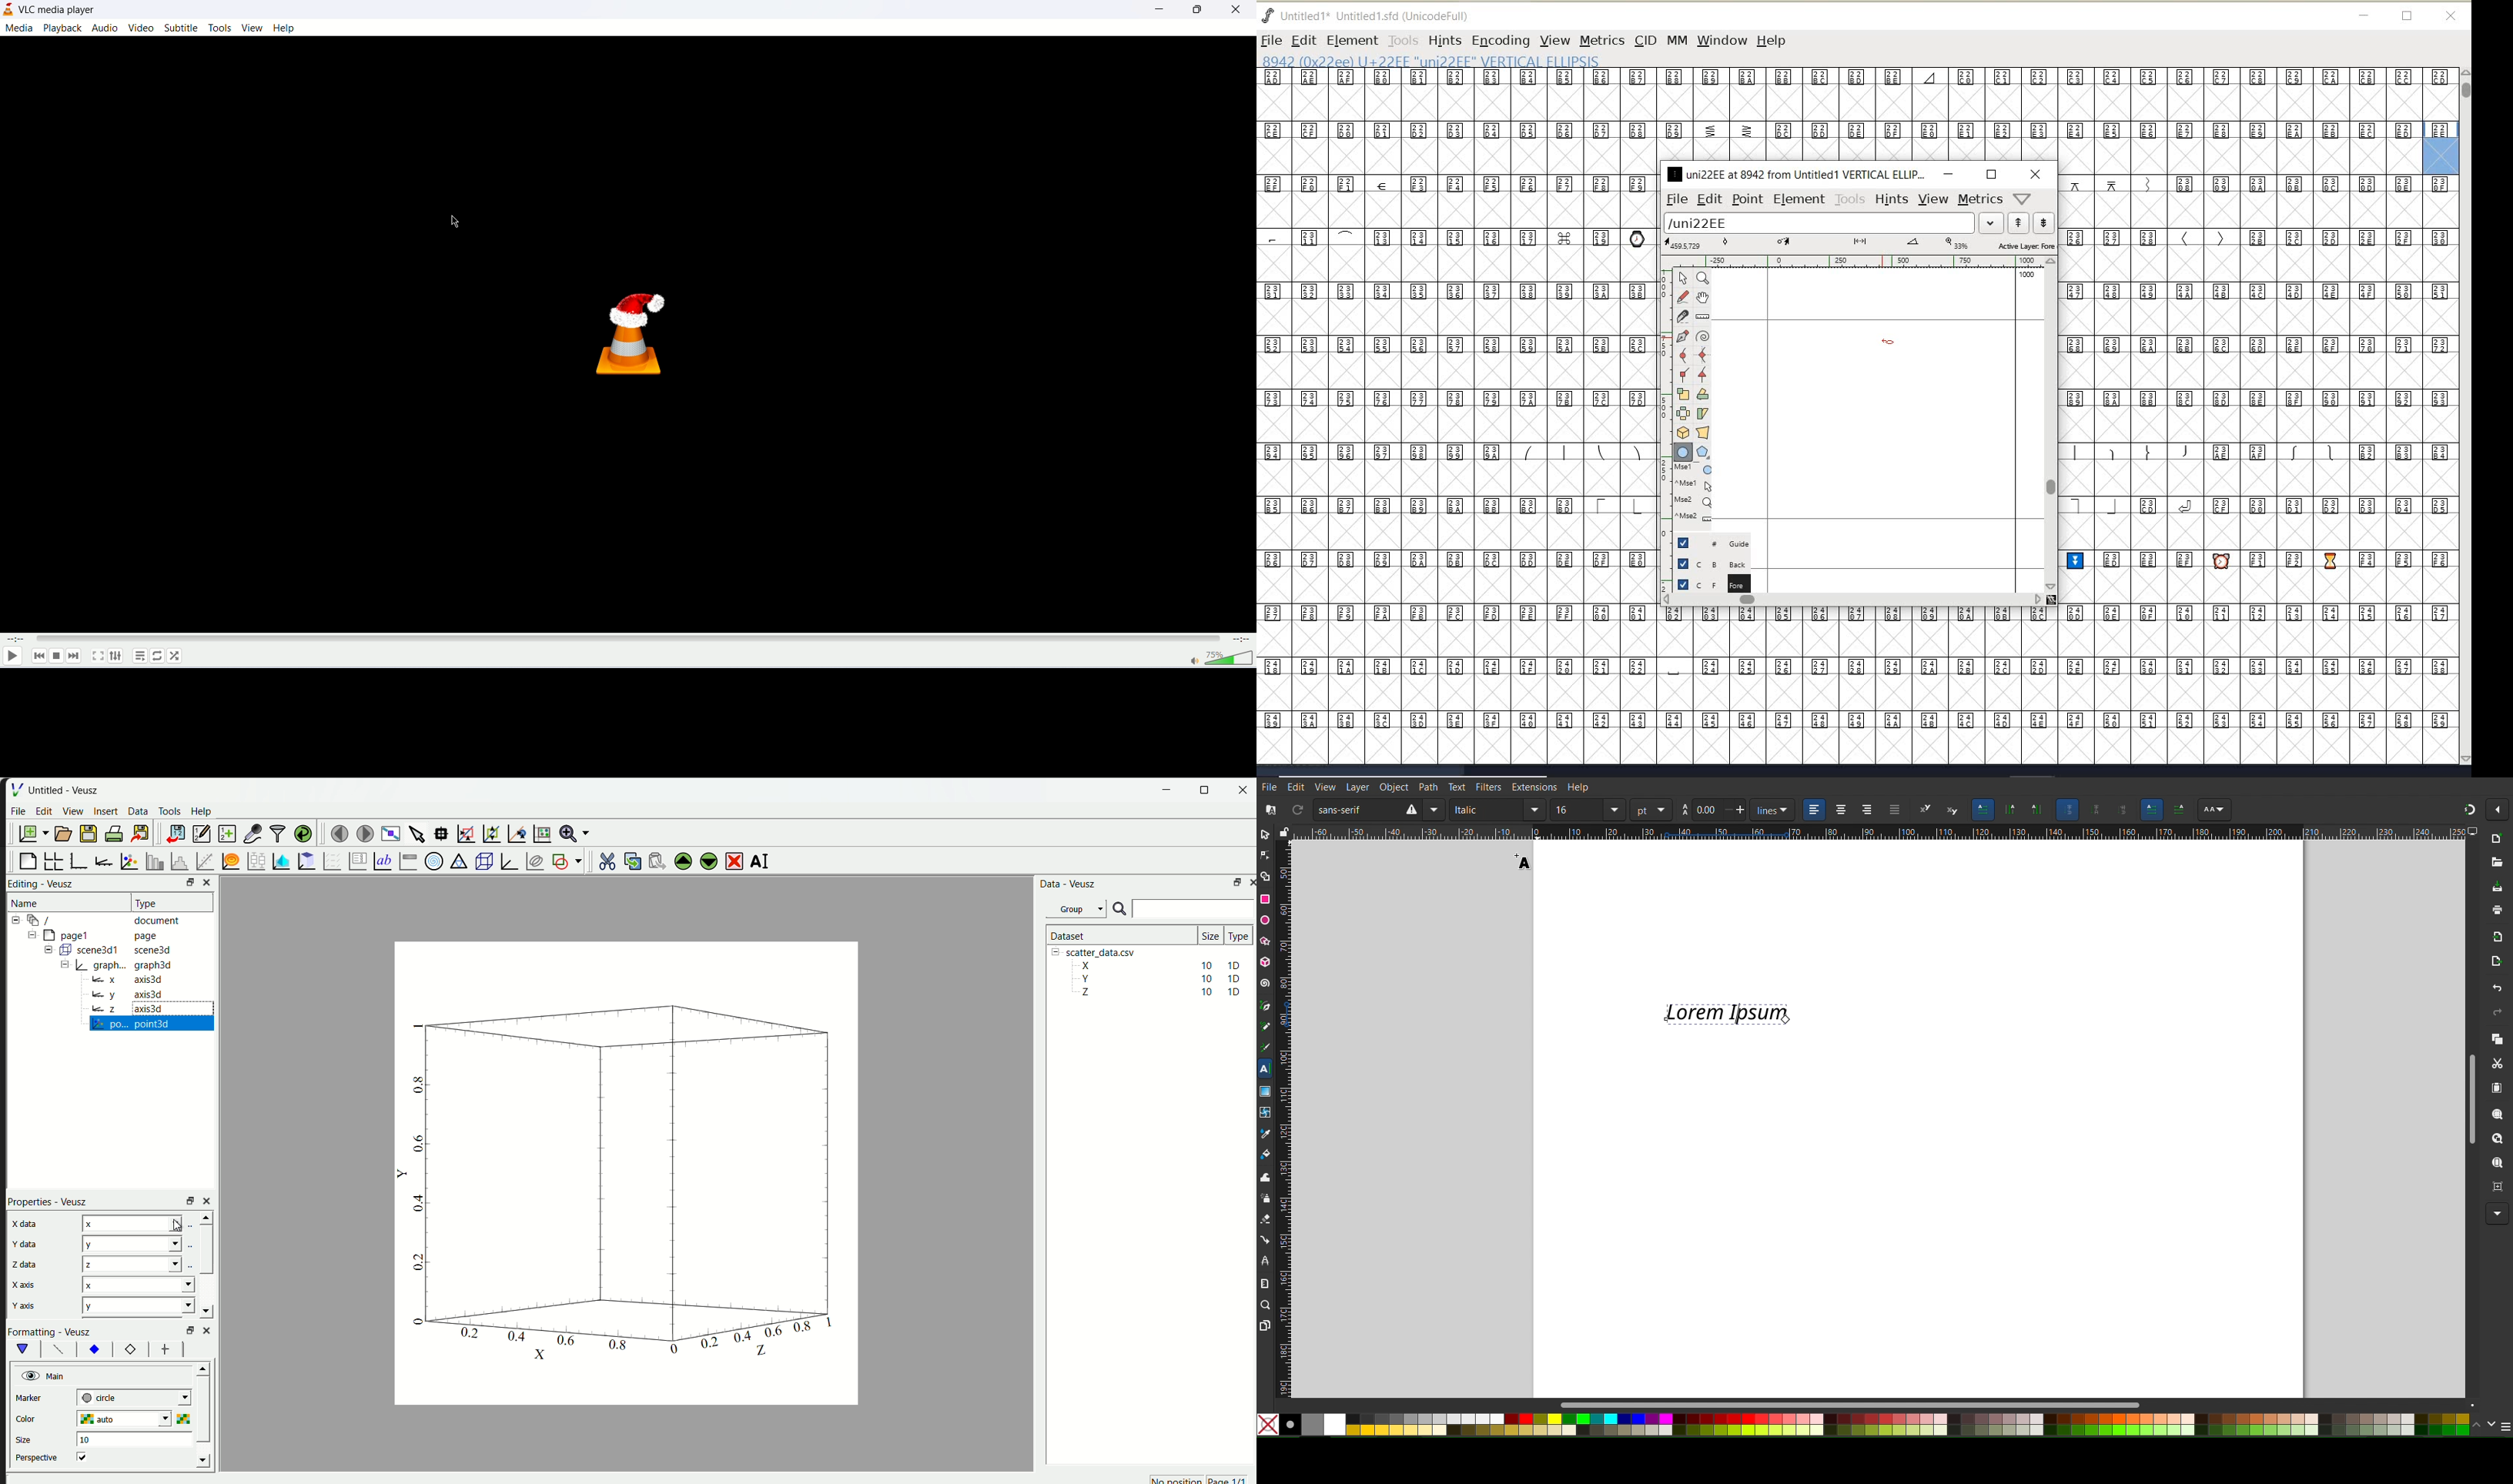 This screenshot has height=1484, width=2520. Describe the element at coordinates (1065, 884) in the screenshot. I see `Data - Veusz` at that location.